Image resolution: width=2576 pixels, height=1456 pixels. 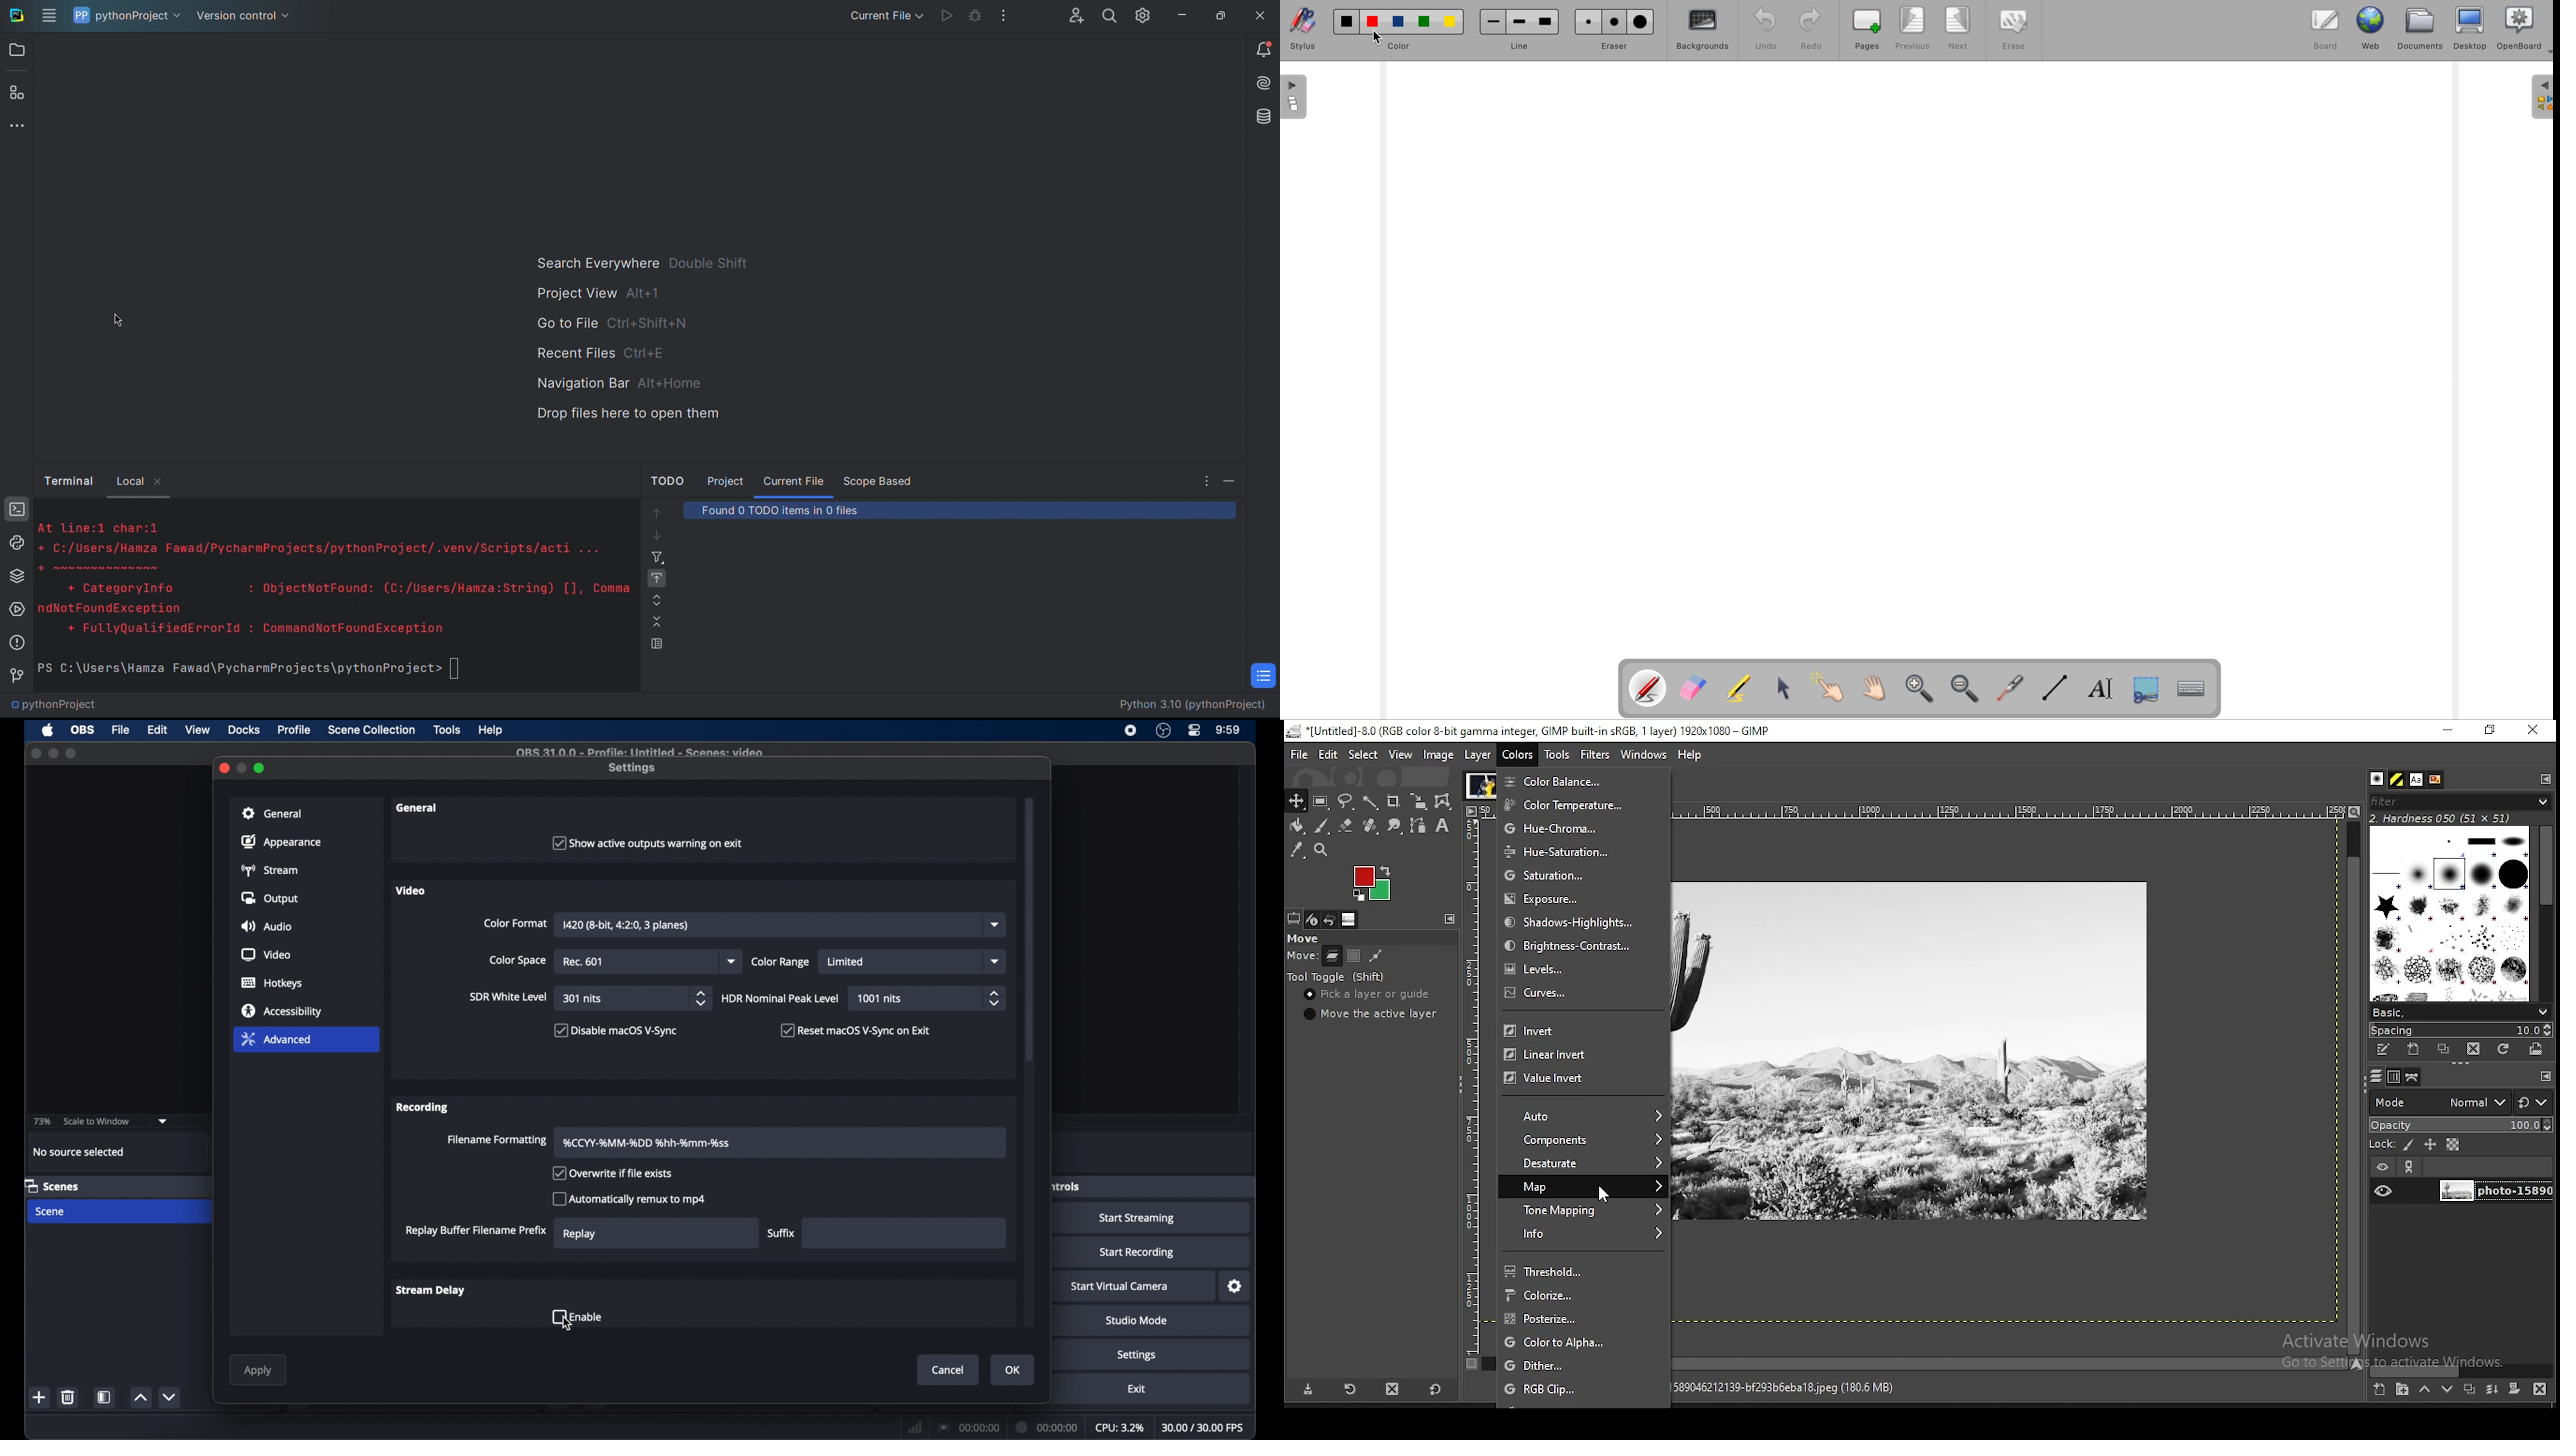 I want to click on cpu, so click(x=1120, y=1427).